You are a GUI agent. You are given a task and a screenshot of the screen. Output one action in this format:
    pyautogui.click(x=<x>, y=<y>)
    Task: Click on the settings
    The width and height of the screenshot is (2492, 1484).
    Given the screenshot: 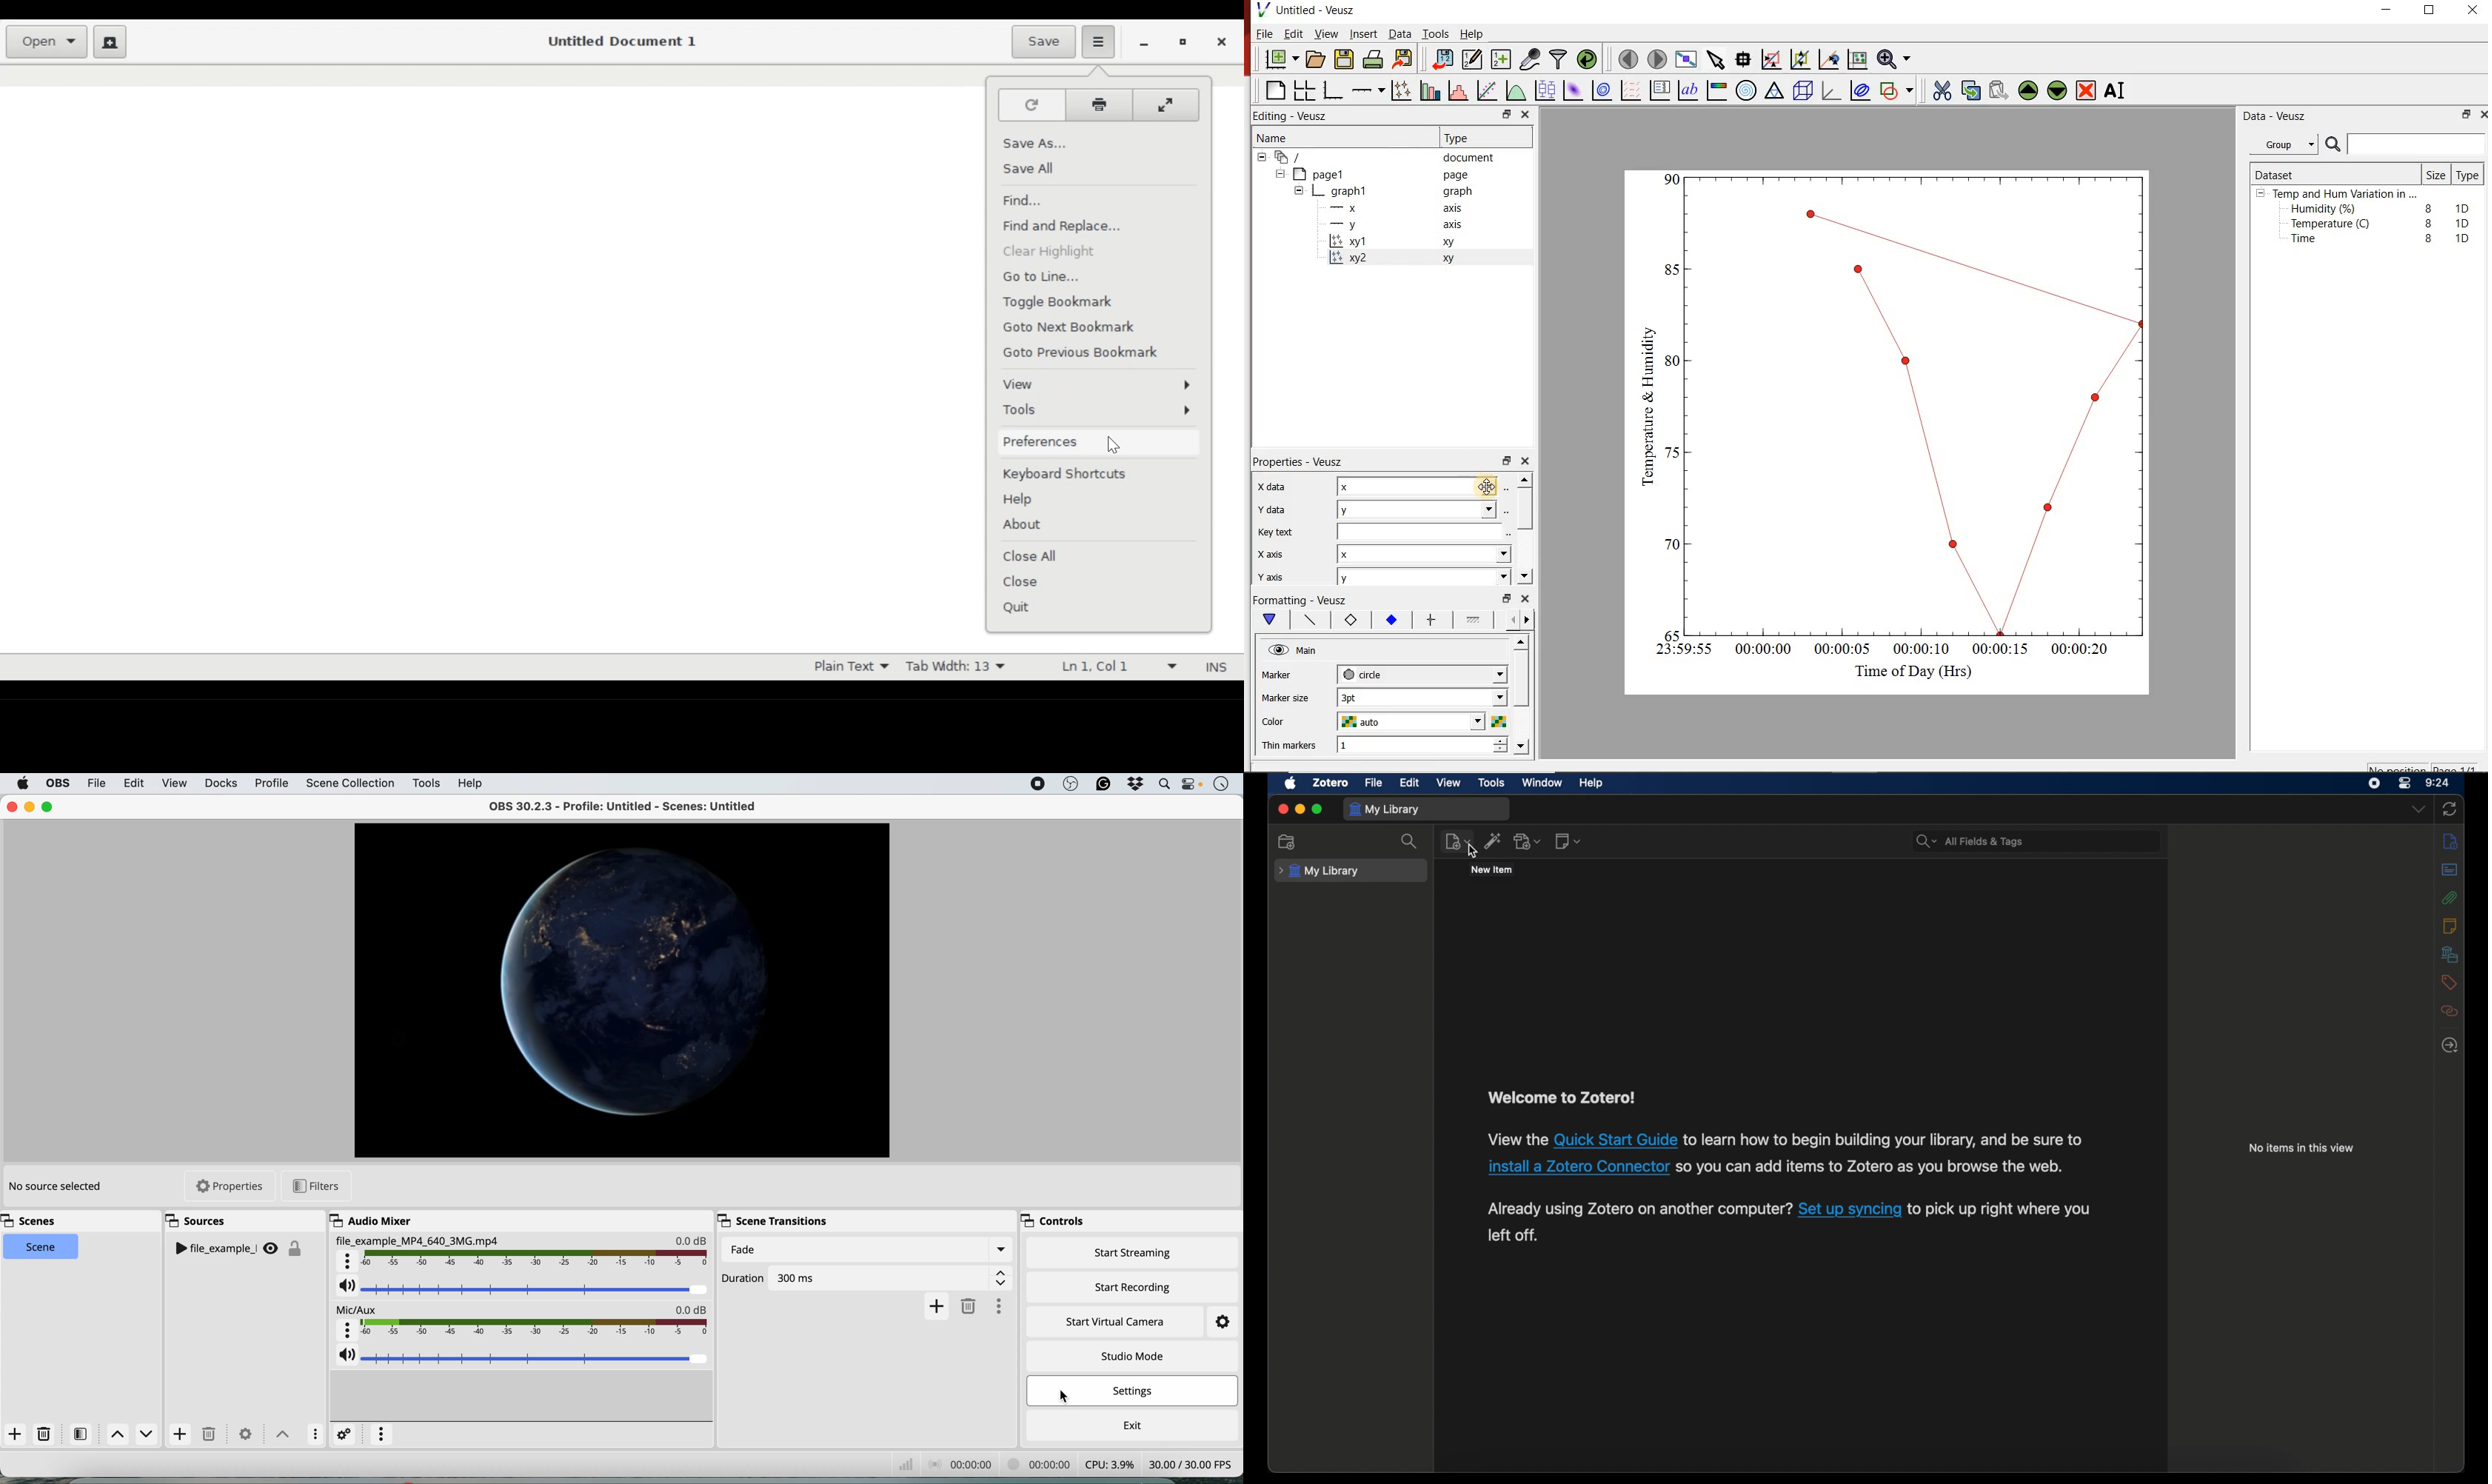 What is the action you would take?
    pyautogui.click(x=1137, y=1393)
    